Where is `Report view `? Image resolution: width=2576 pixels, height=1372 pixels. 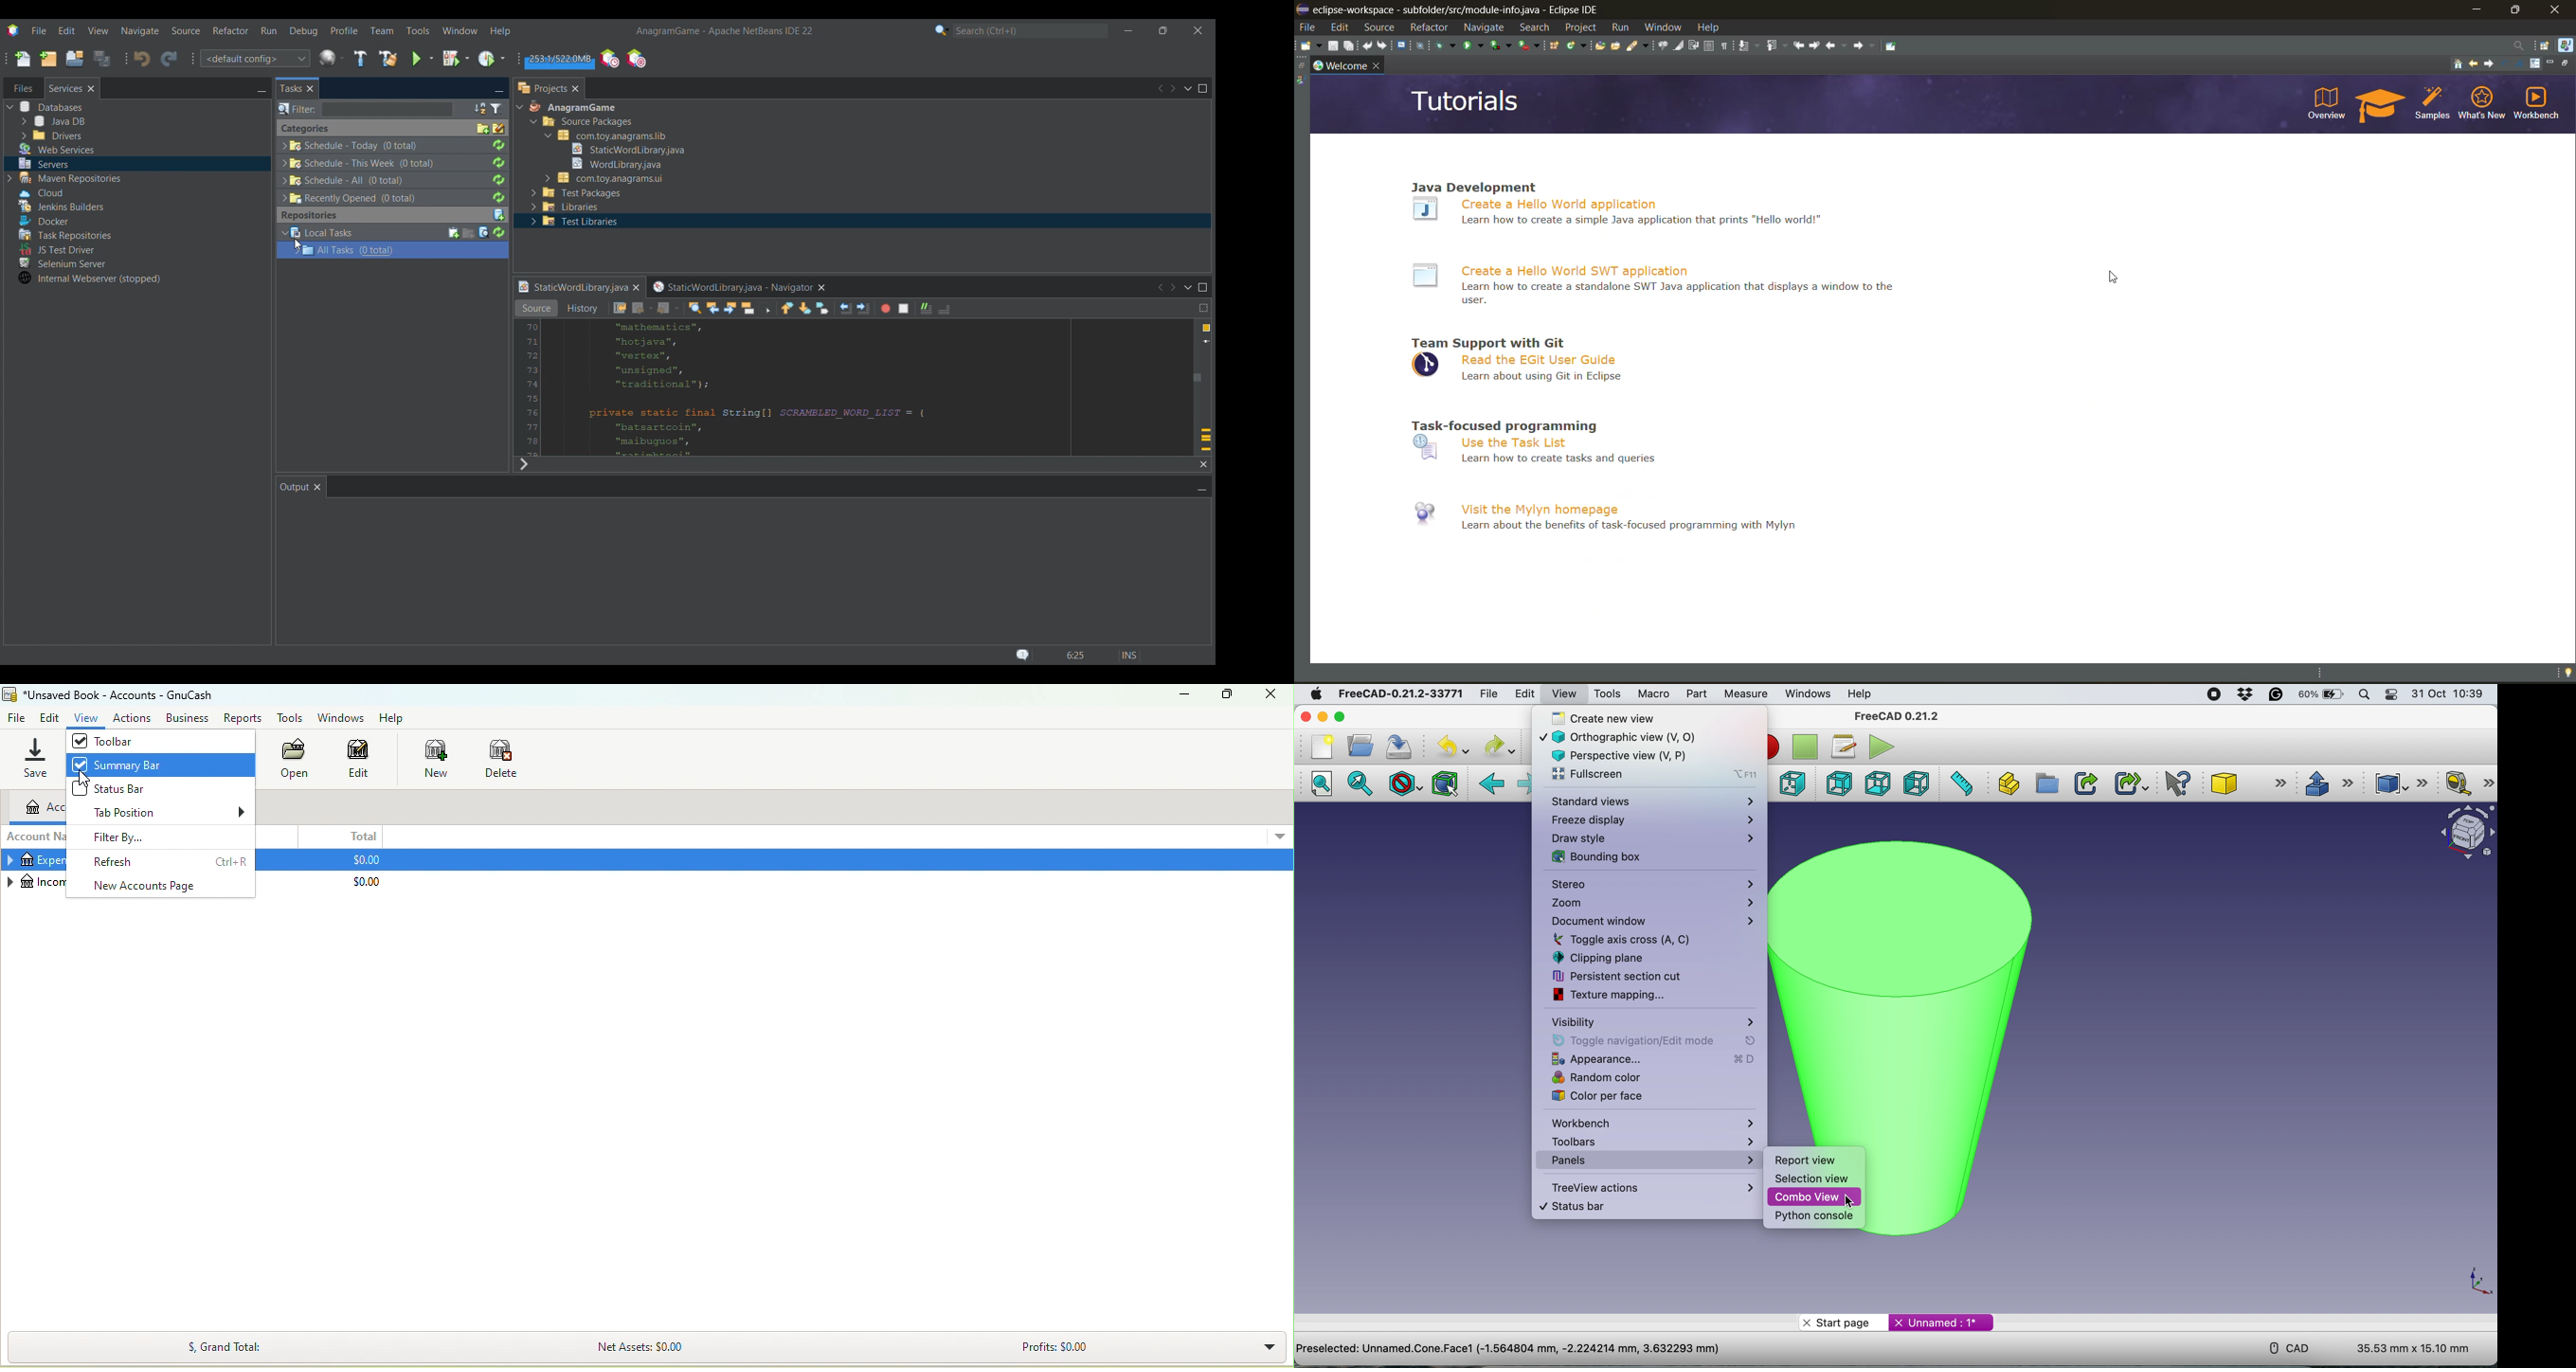
Report view  is located at coordinates (1806, 1161).